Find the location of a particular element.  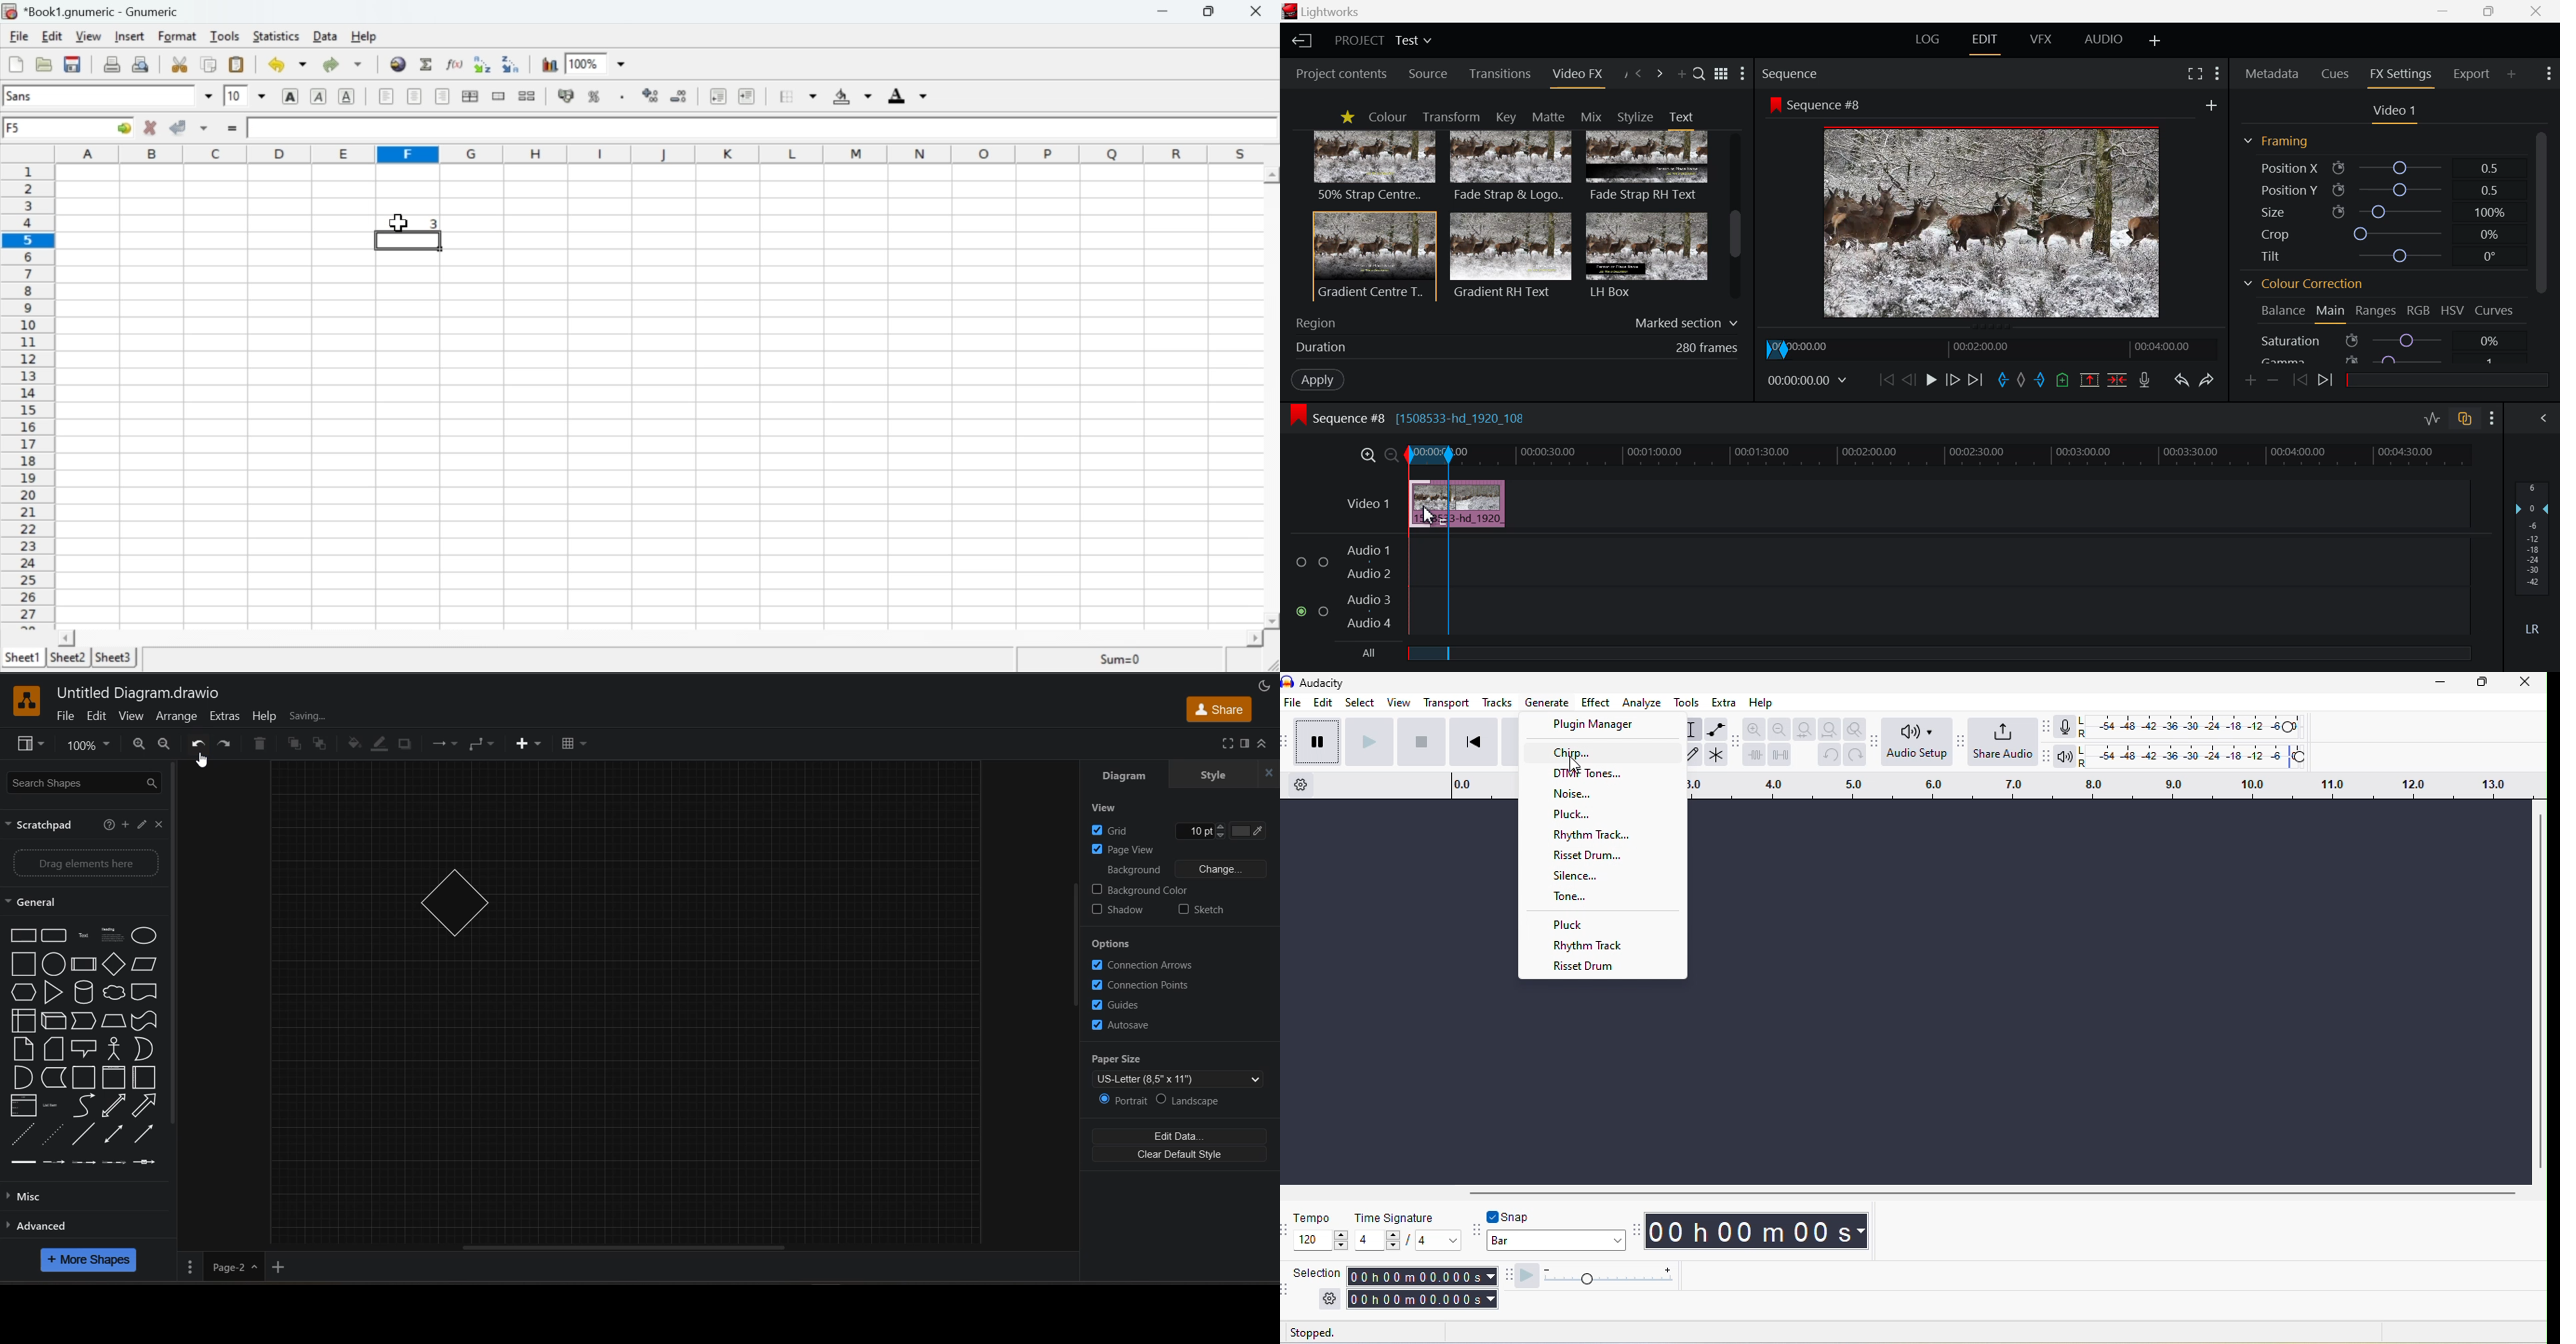

add is located at coordinates (128, 825).